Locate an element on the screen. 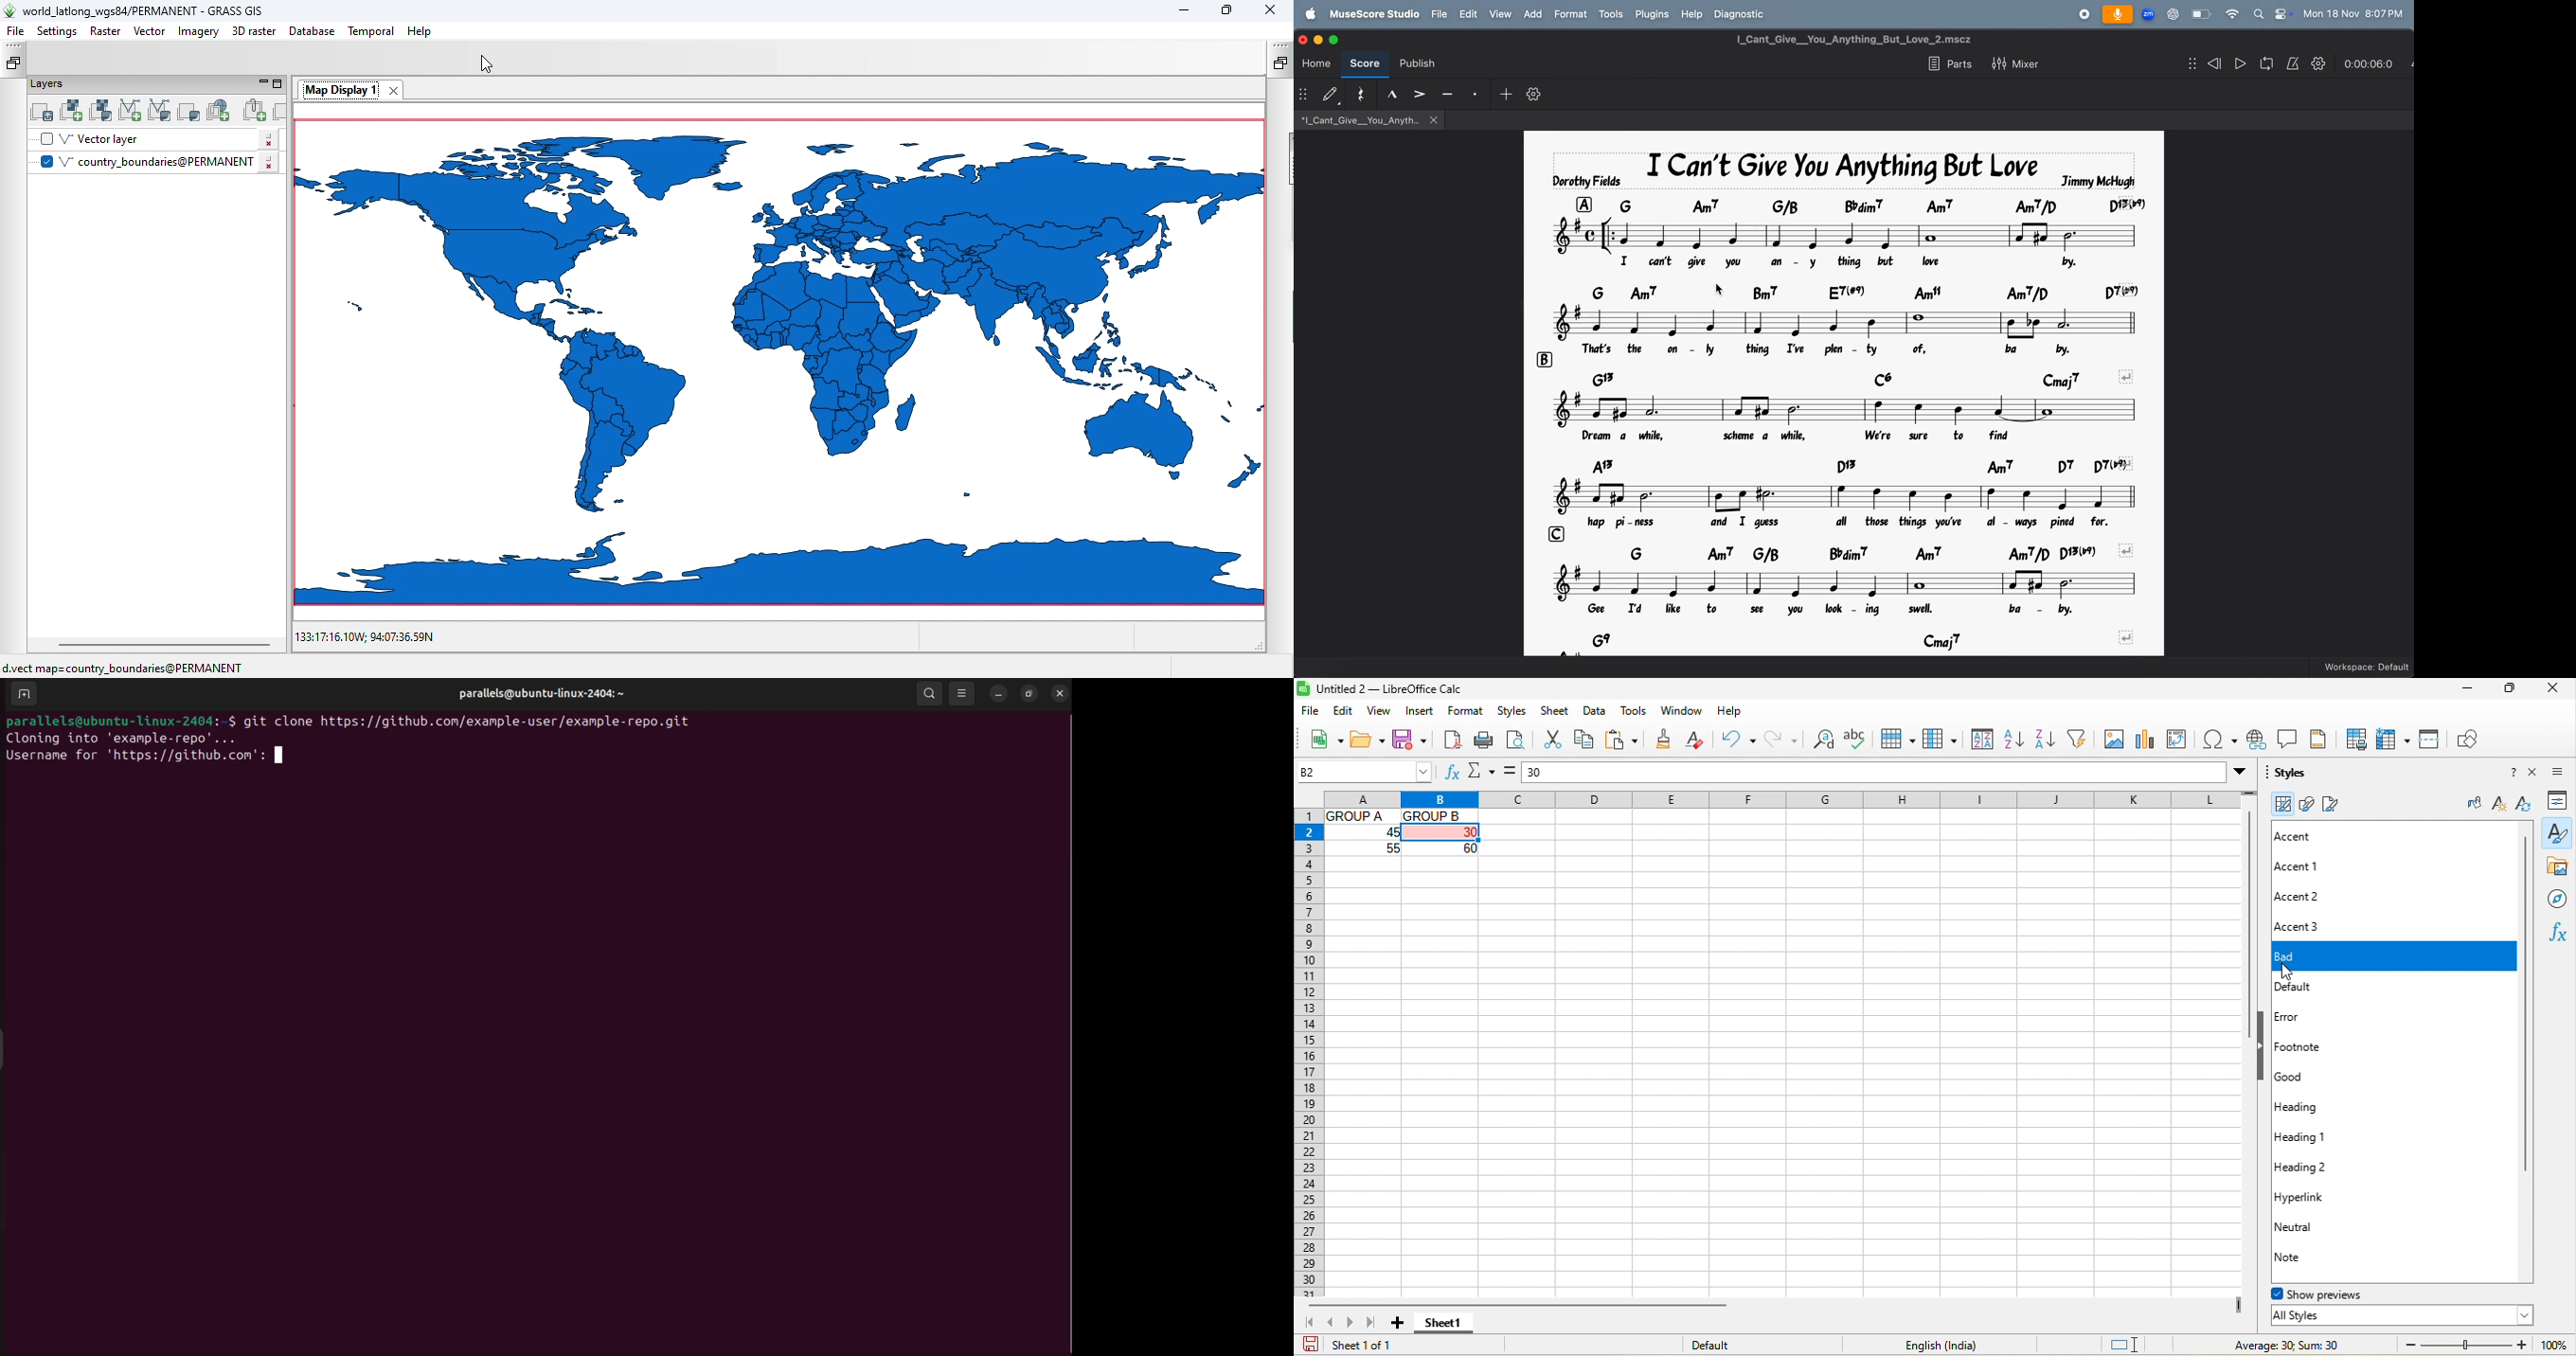  lyrics is located at coordinates (1851, 262).